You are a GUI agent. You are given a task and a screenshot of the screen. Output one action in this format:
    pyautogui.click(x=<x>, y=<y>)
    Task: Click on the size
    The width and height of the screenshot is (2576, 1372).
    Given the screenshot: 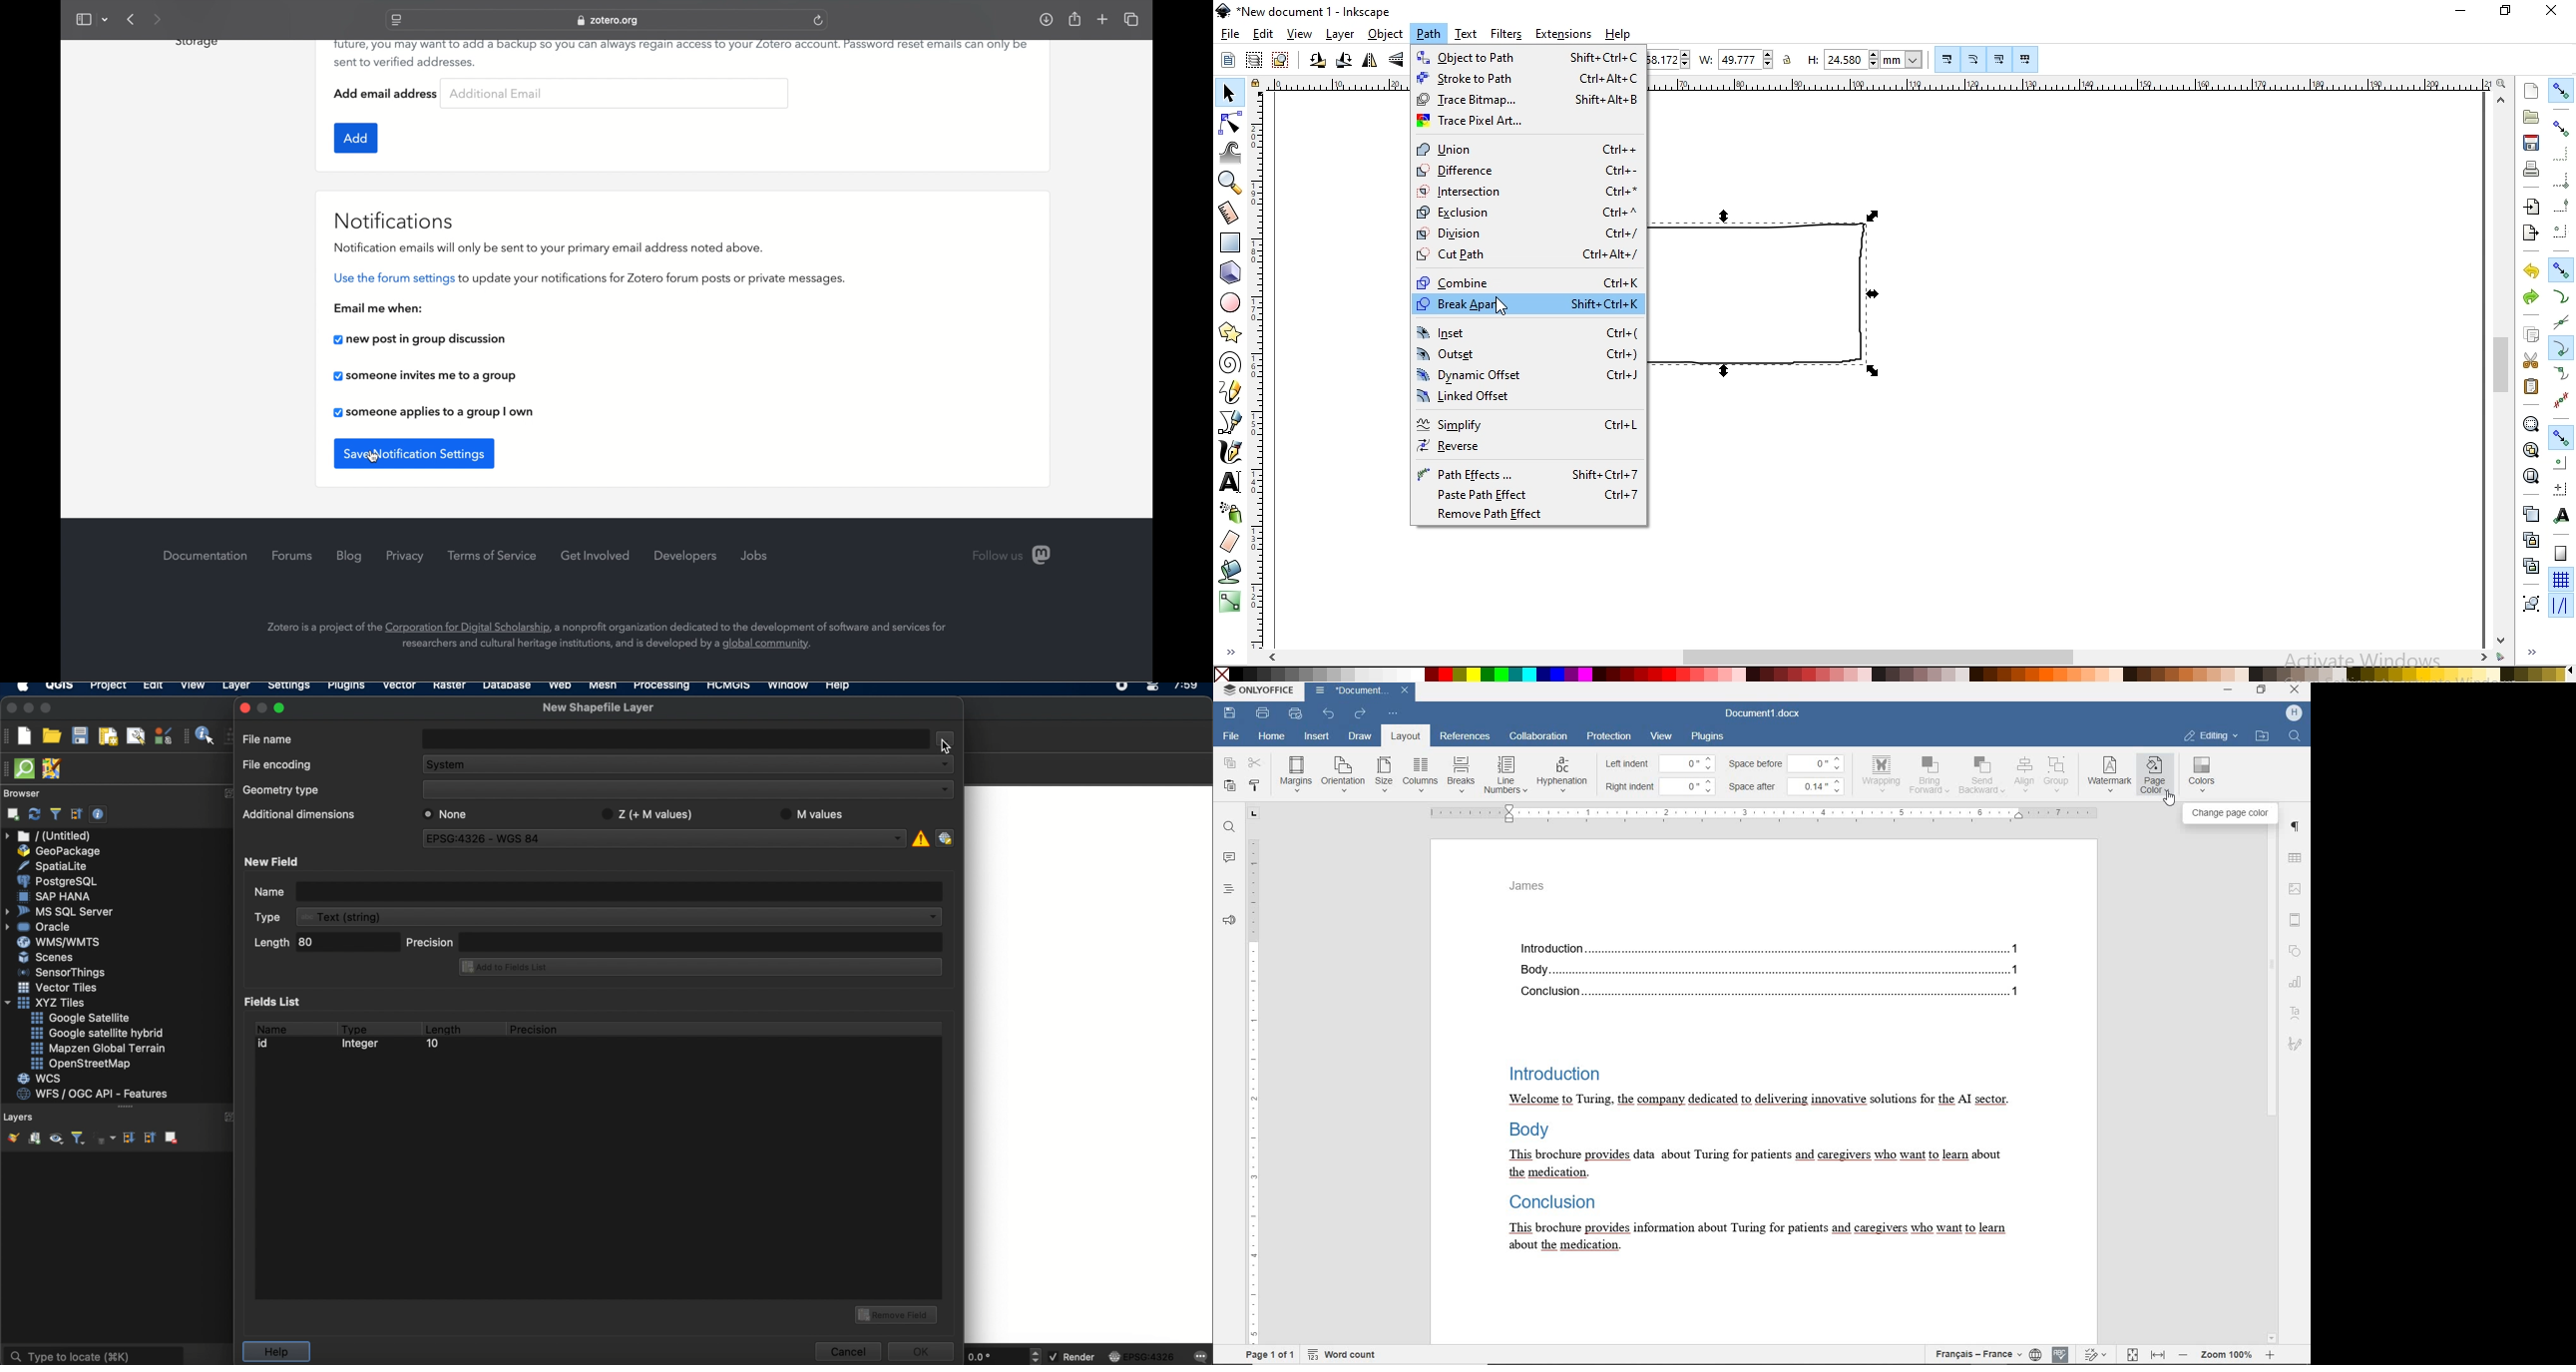 What is the action you would take?
    pyautogui.click(x=1384, y=775)
    